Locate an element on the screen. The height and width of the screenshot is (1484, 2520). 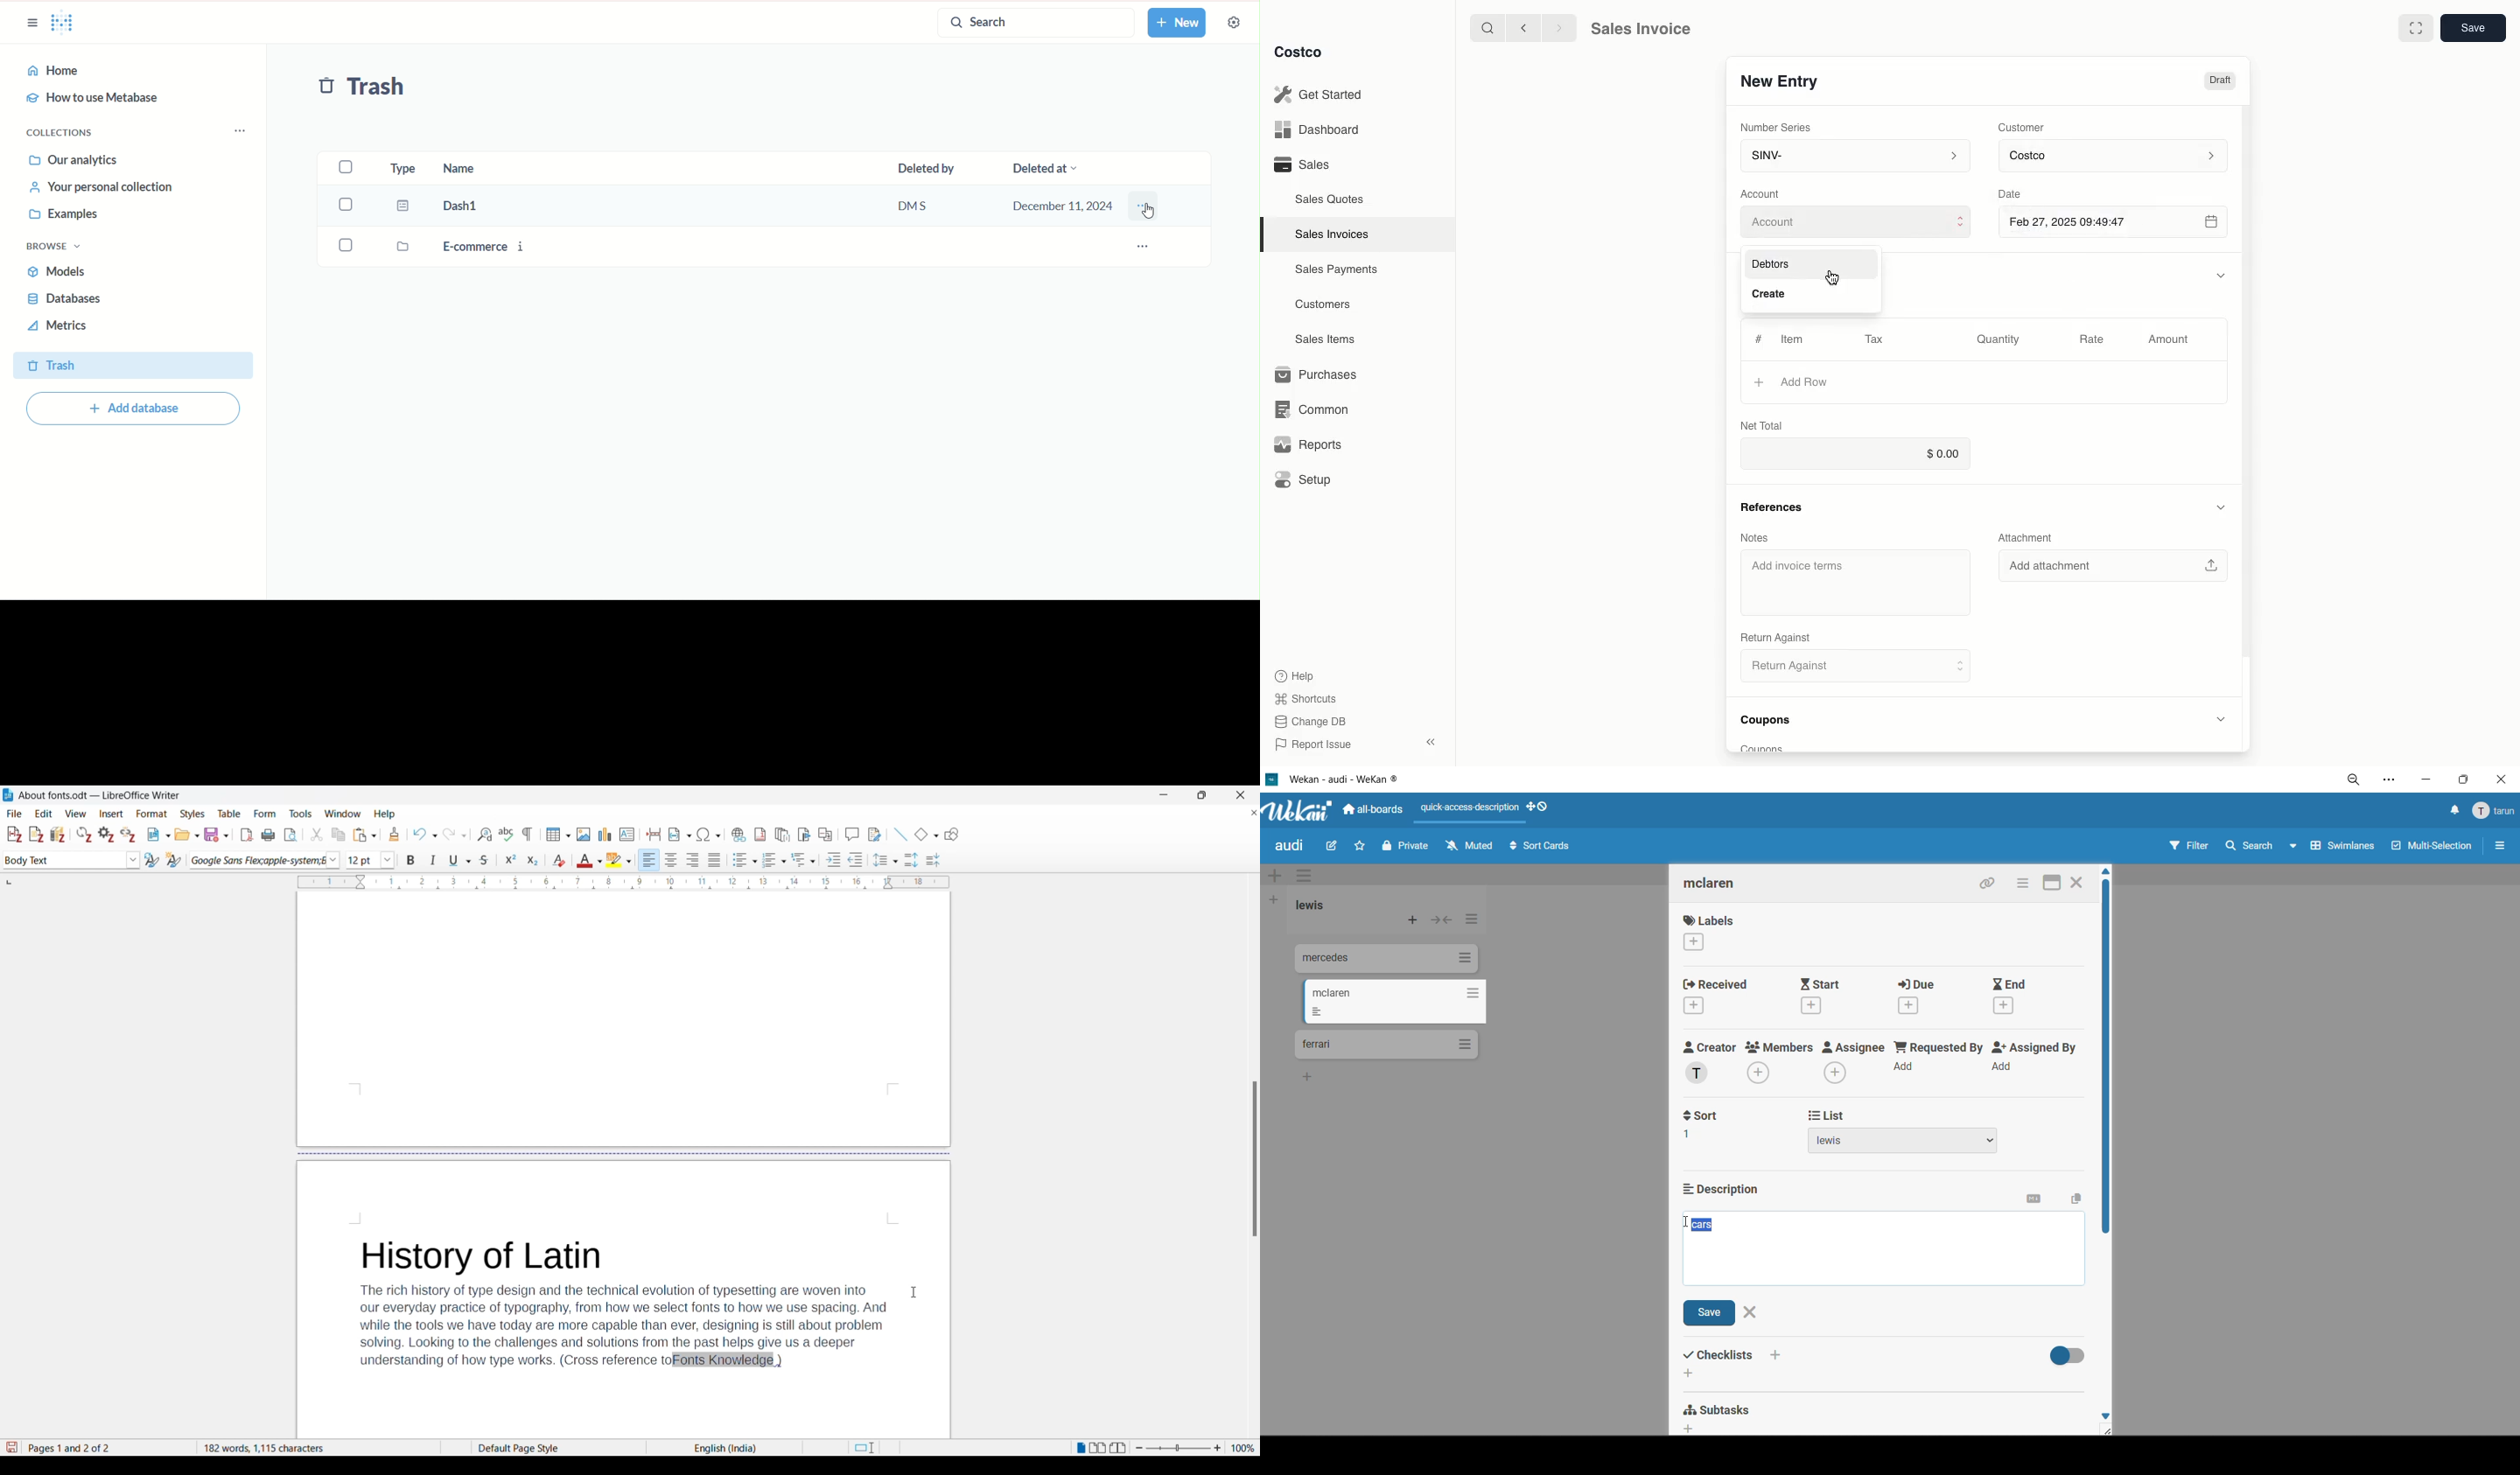
Return Against is located at coordinates (1846, 667).